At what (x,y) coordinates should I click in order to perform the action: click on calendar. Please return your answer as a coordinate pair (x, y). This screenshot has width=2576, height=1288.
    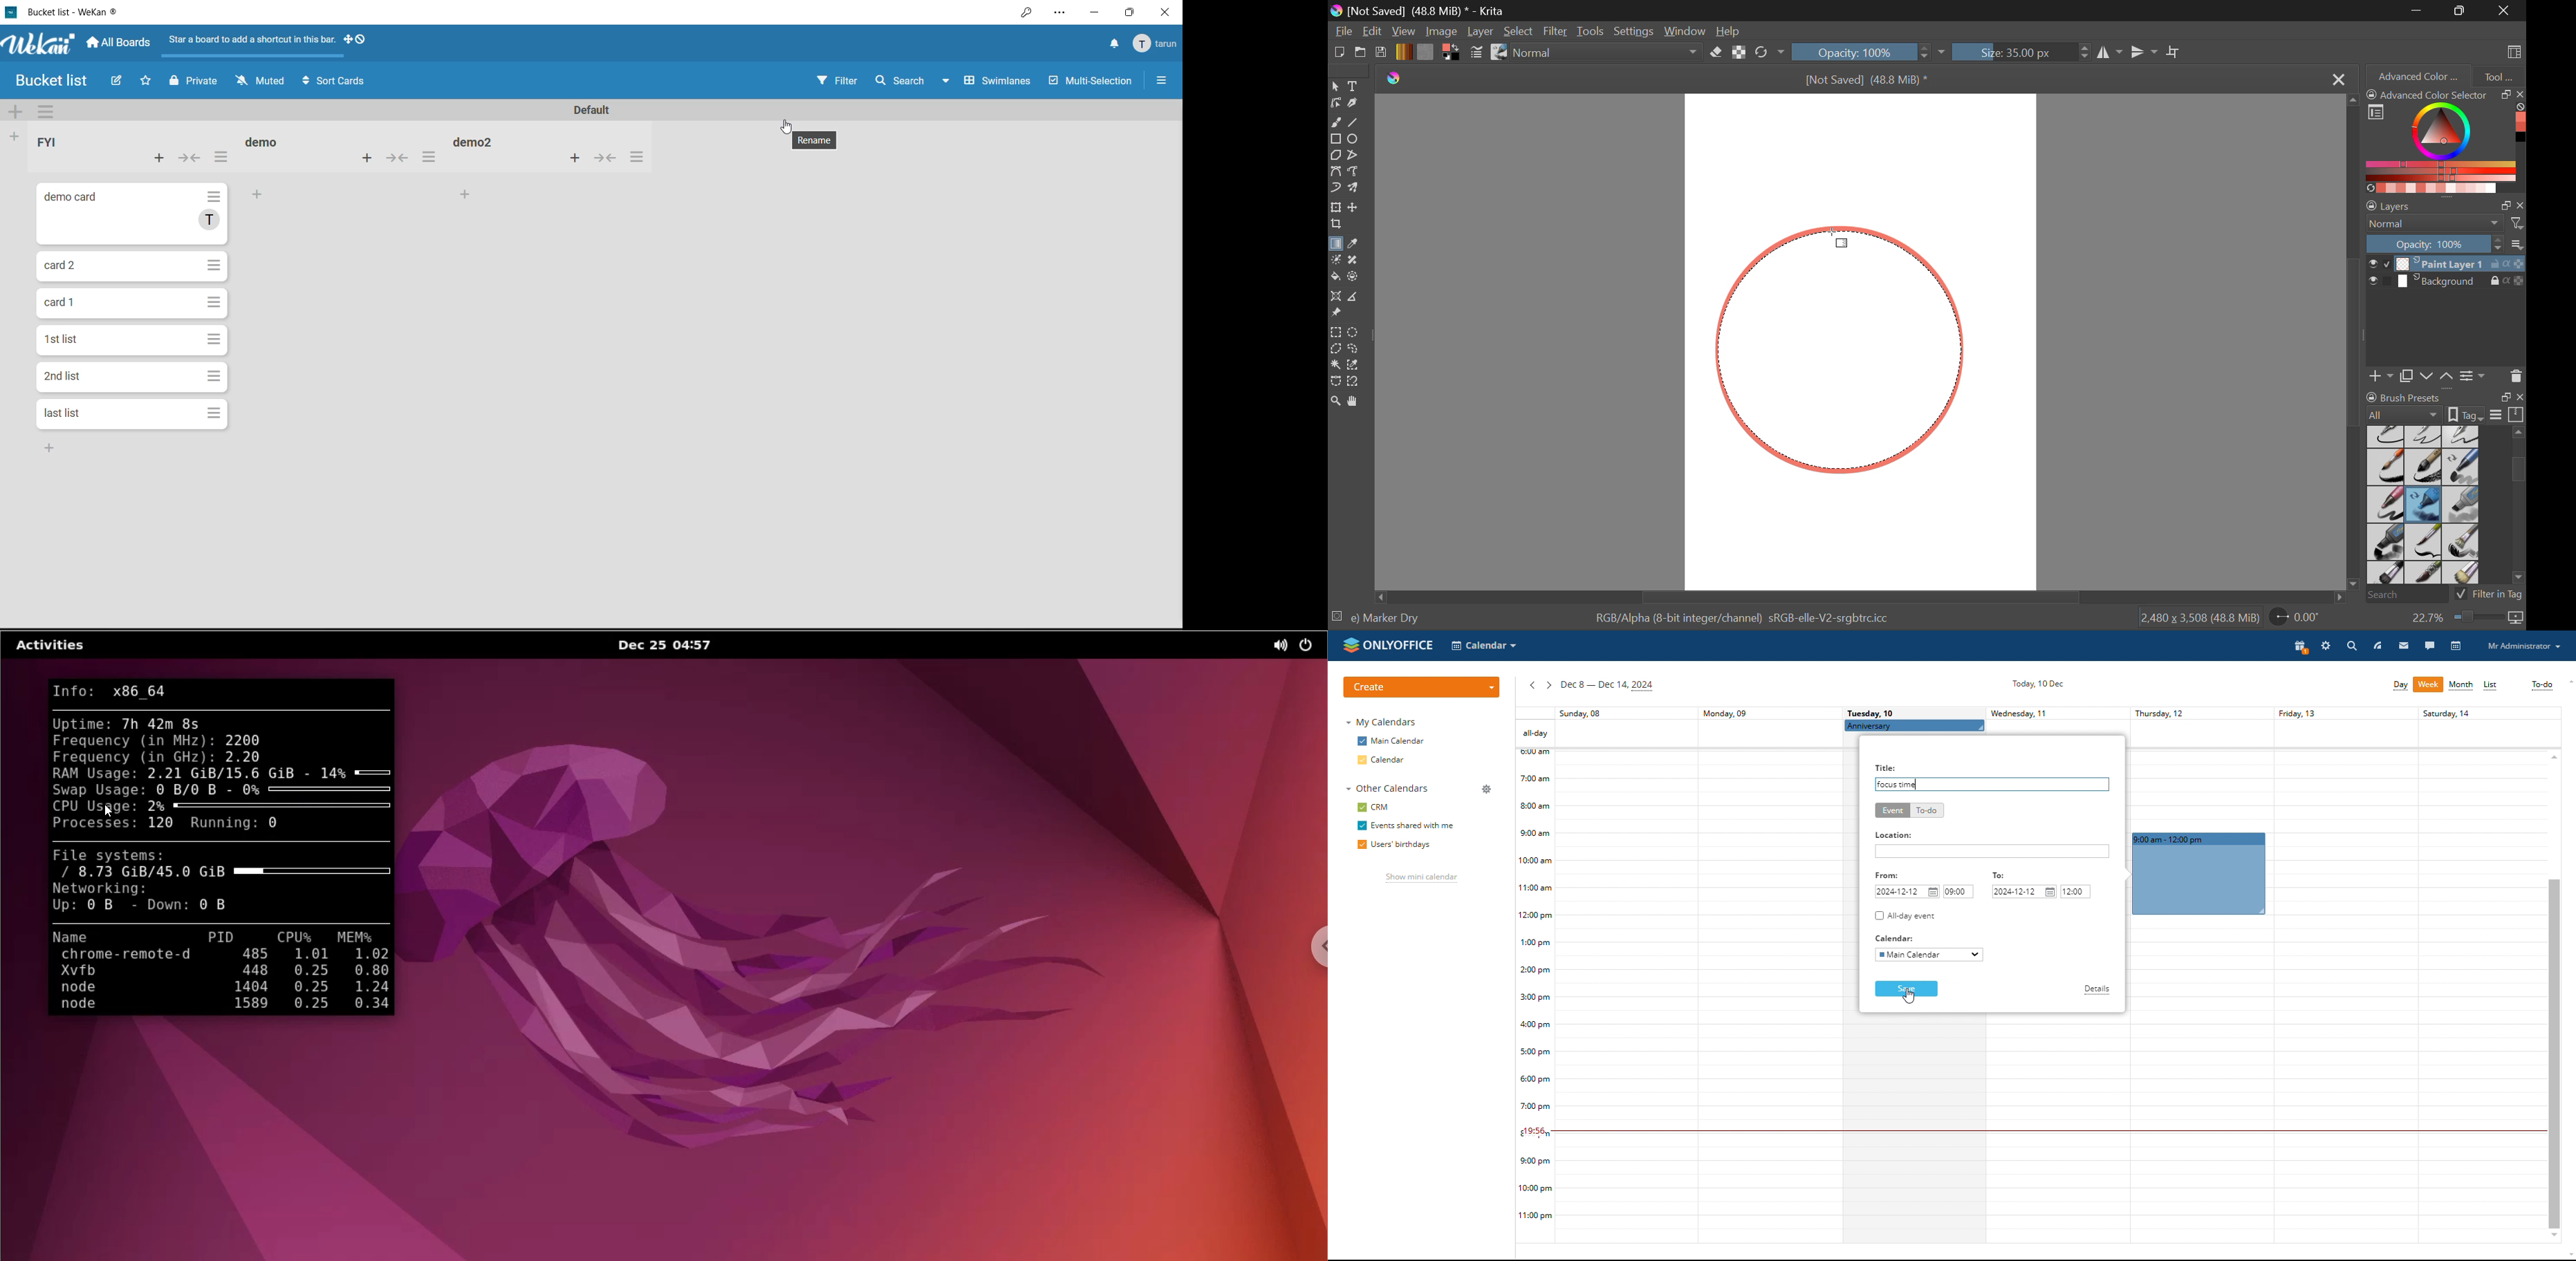
    Looking at the image, I should click on (2457, 646).